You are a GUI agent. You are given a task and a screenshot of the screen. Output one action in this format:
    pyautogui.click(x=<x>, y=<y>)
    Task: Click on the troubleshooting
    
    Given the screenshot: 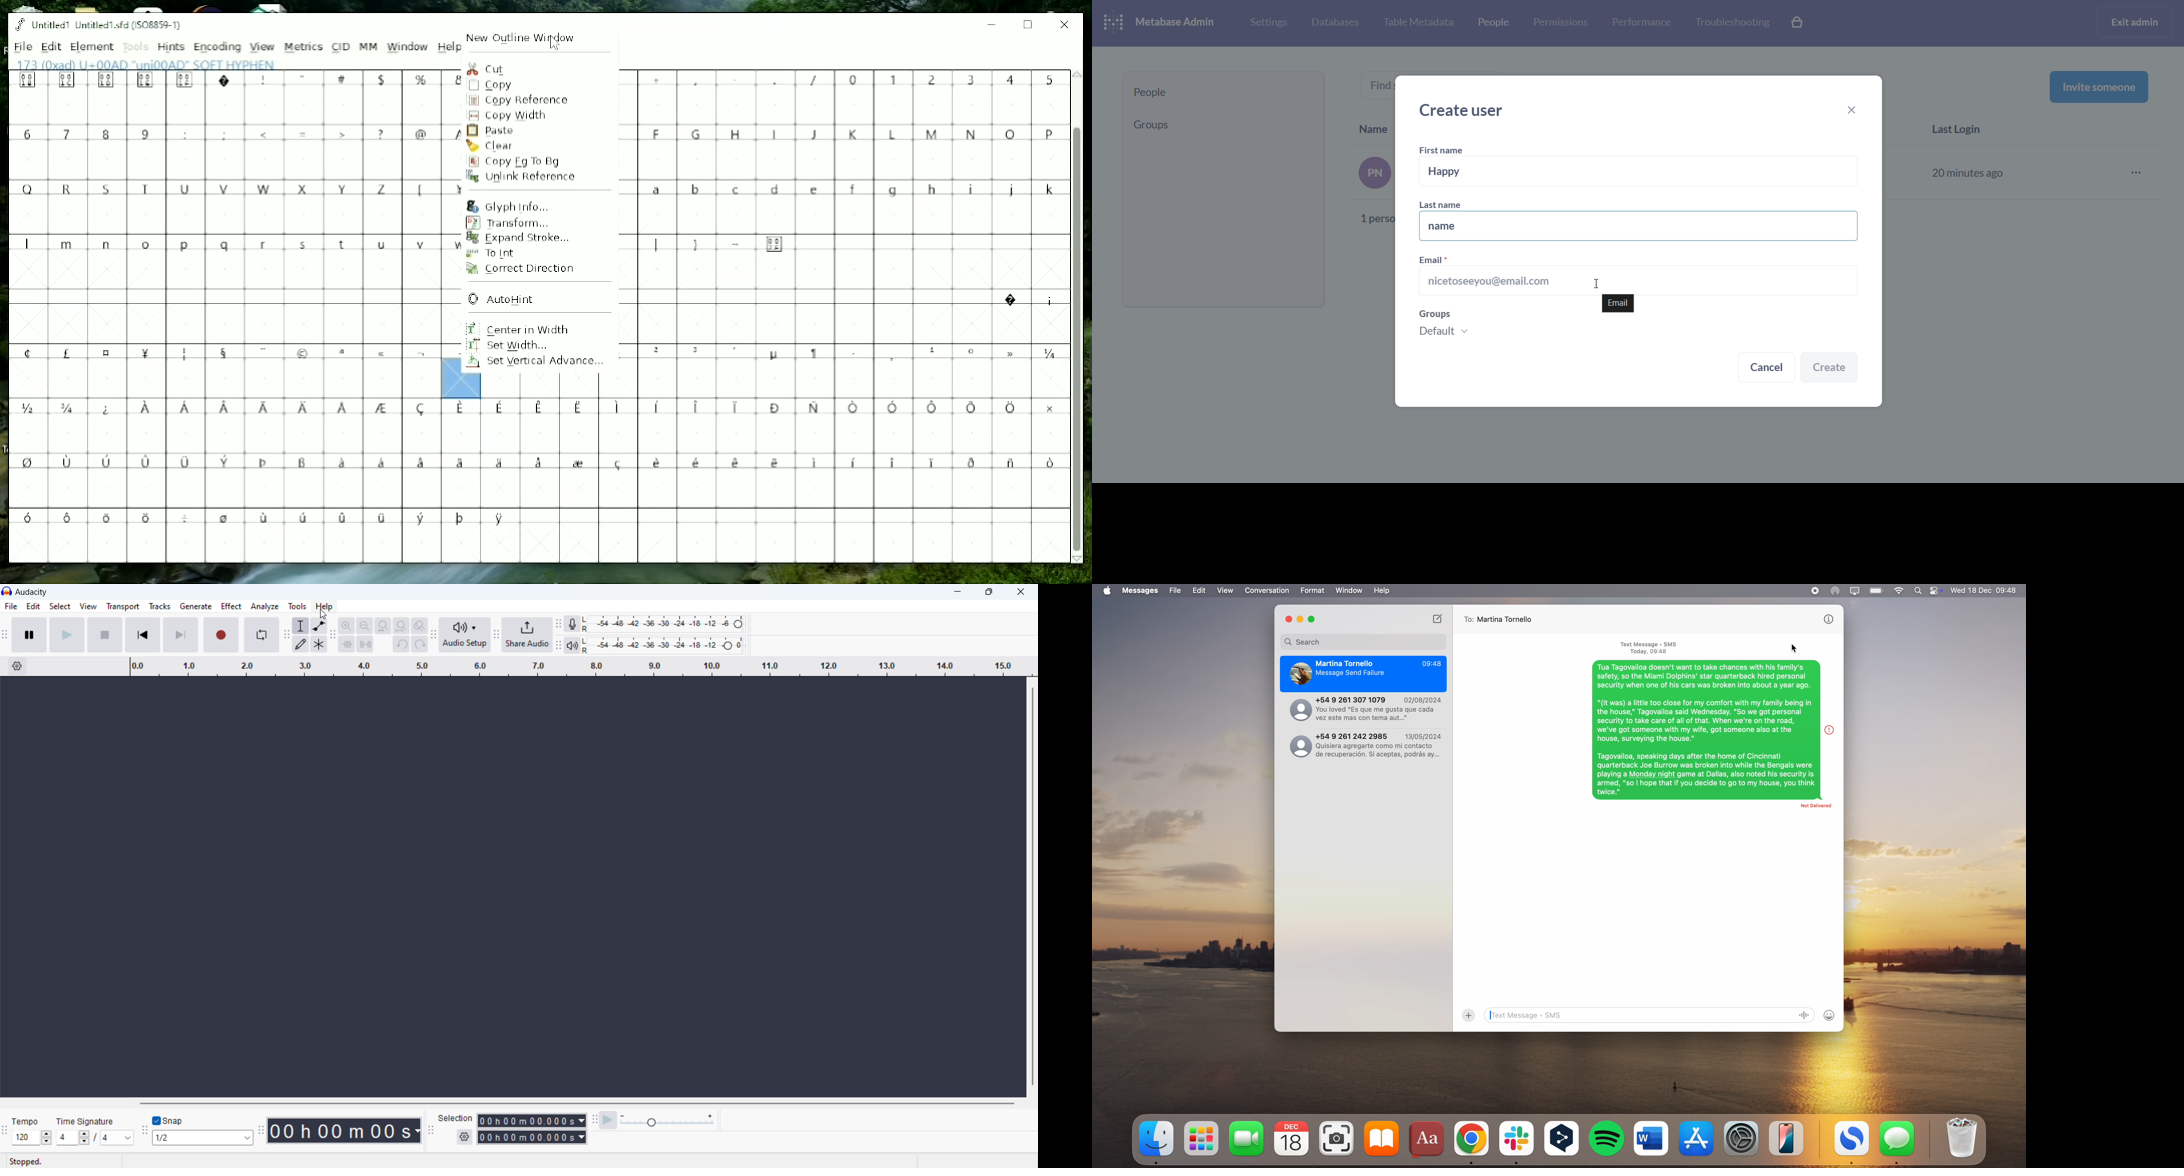 What is the action you would take?
    pyautogui.click(x=1731, y=23)
    